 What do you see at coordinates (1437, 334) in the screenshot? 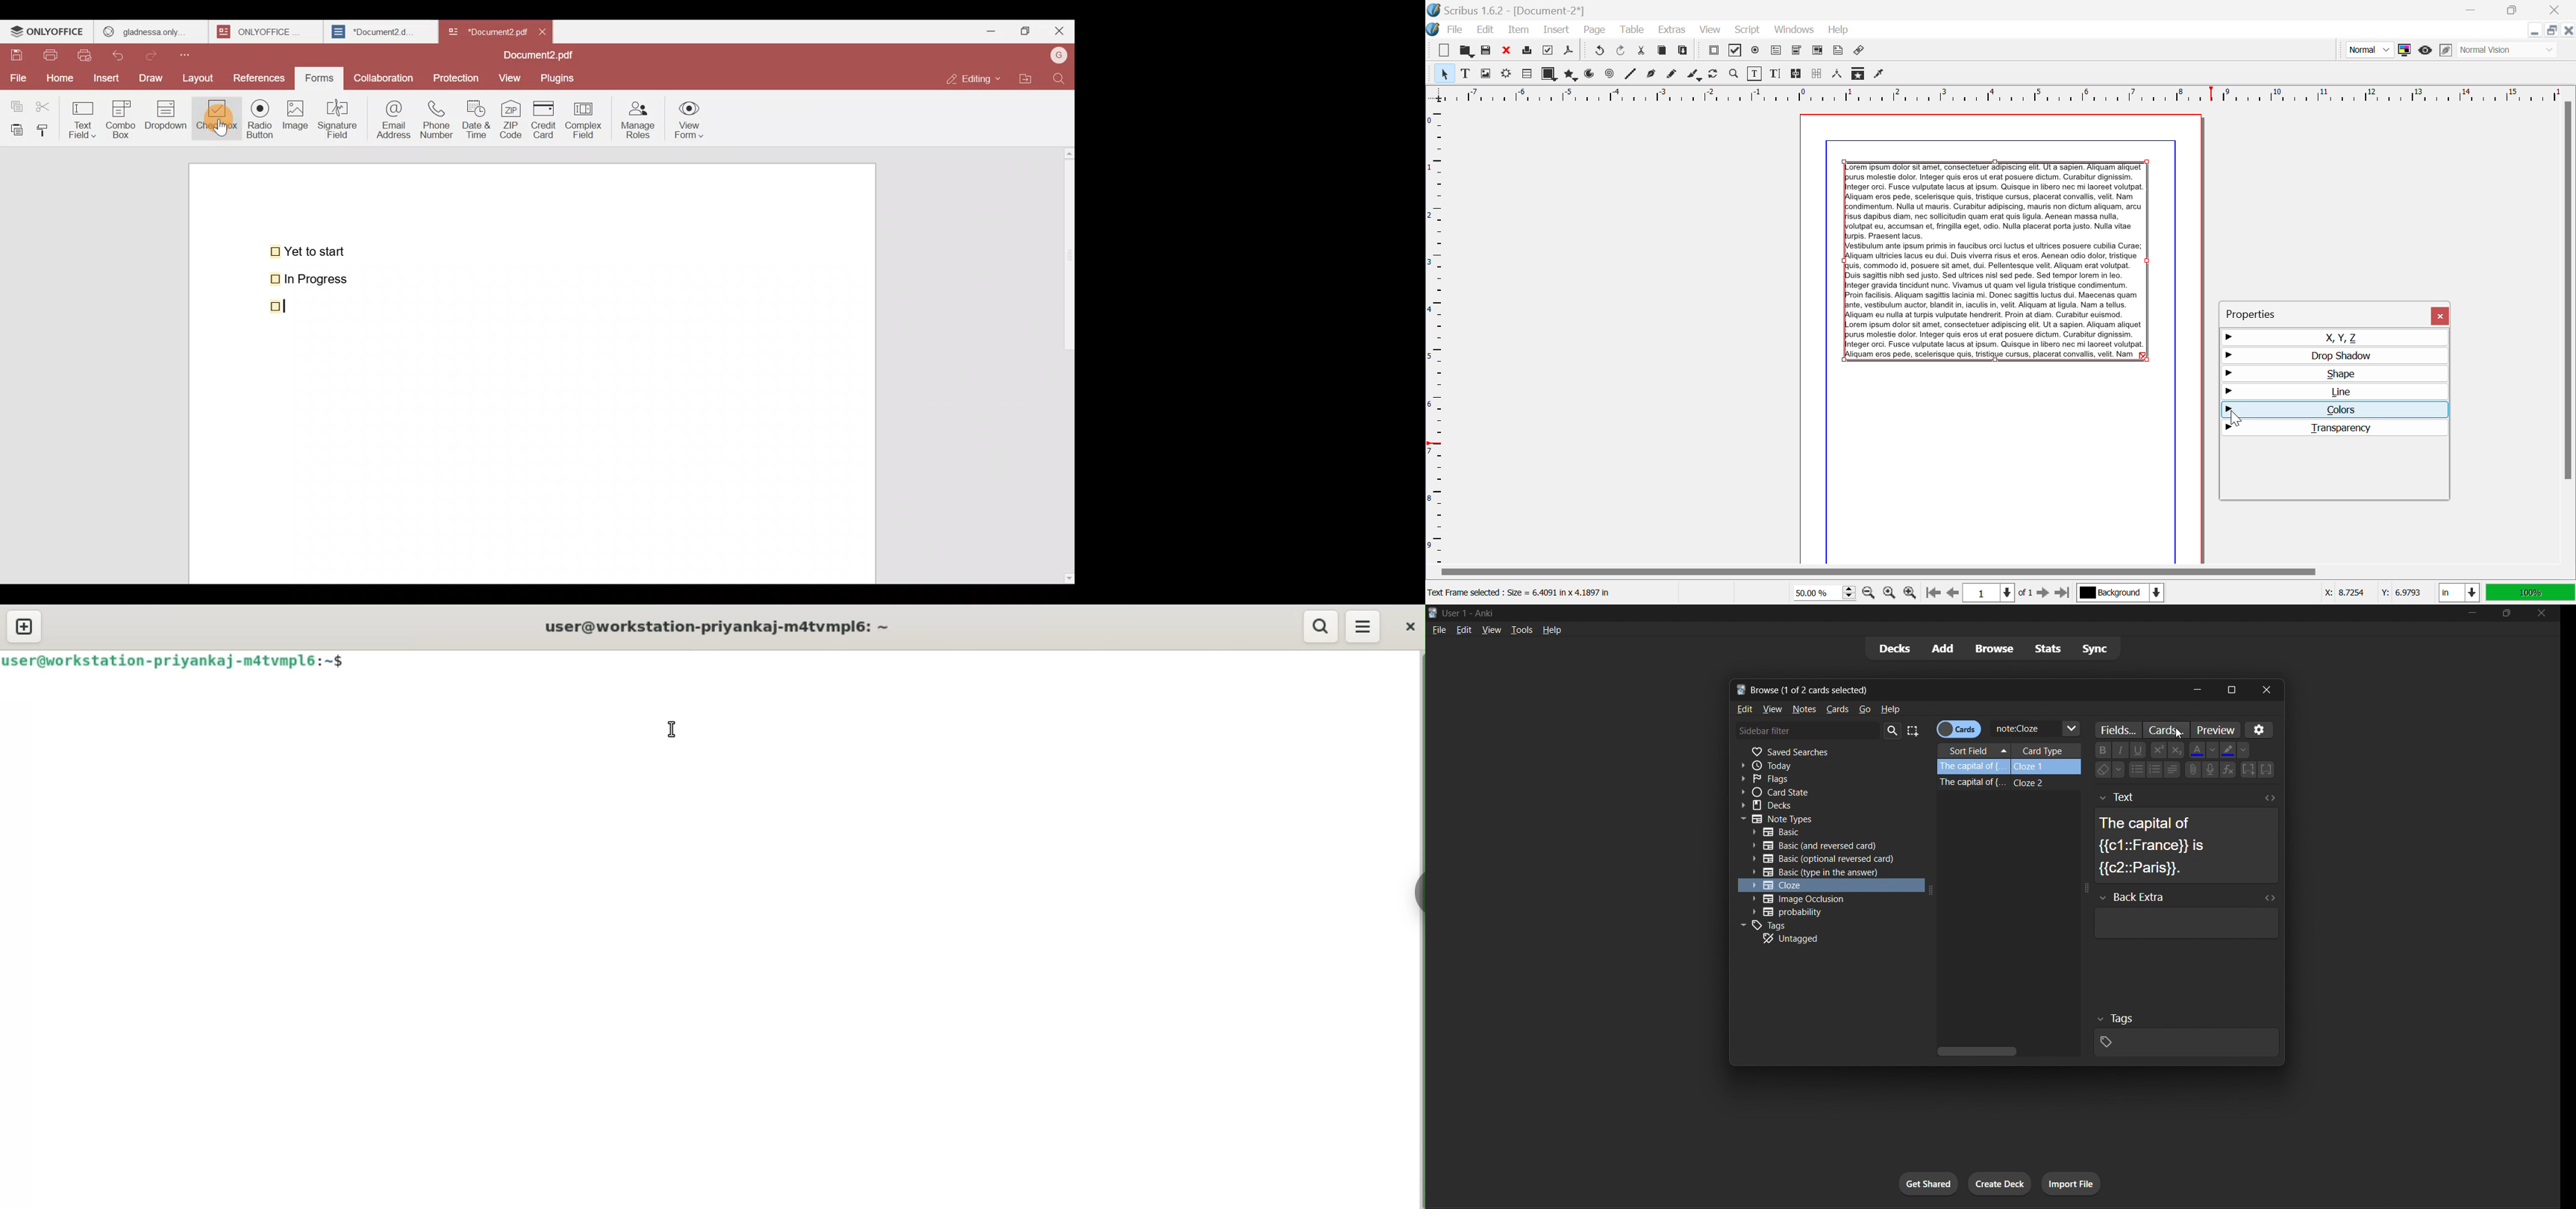
I see `Horizontal Page Margins` at bounding box center [1437, 334].